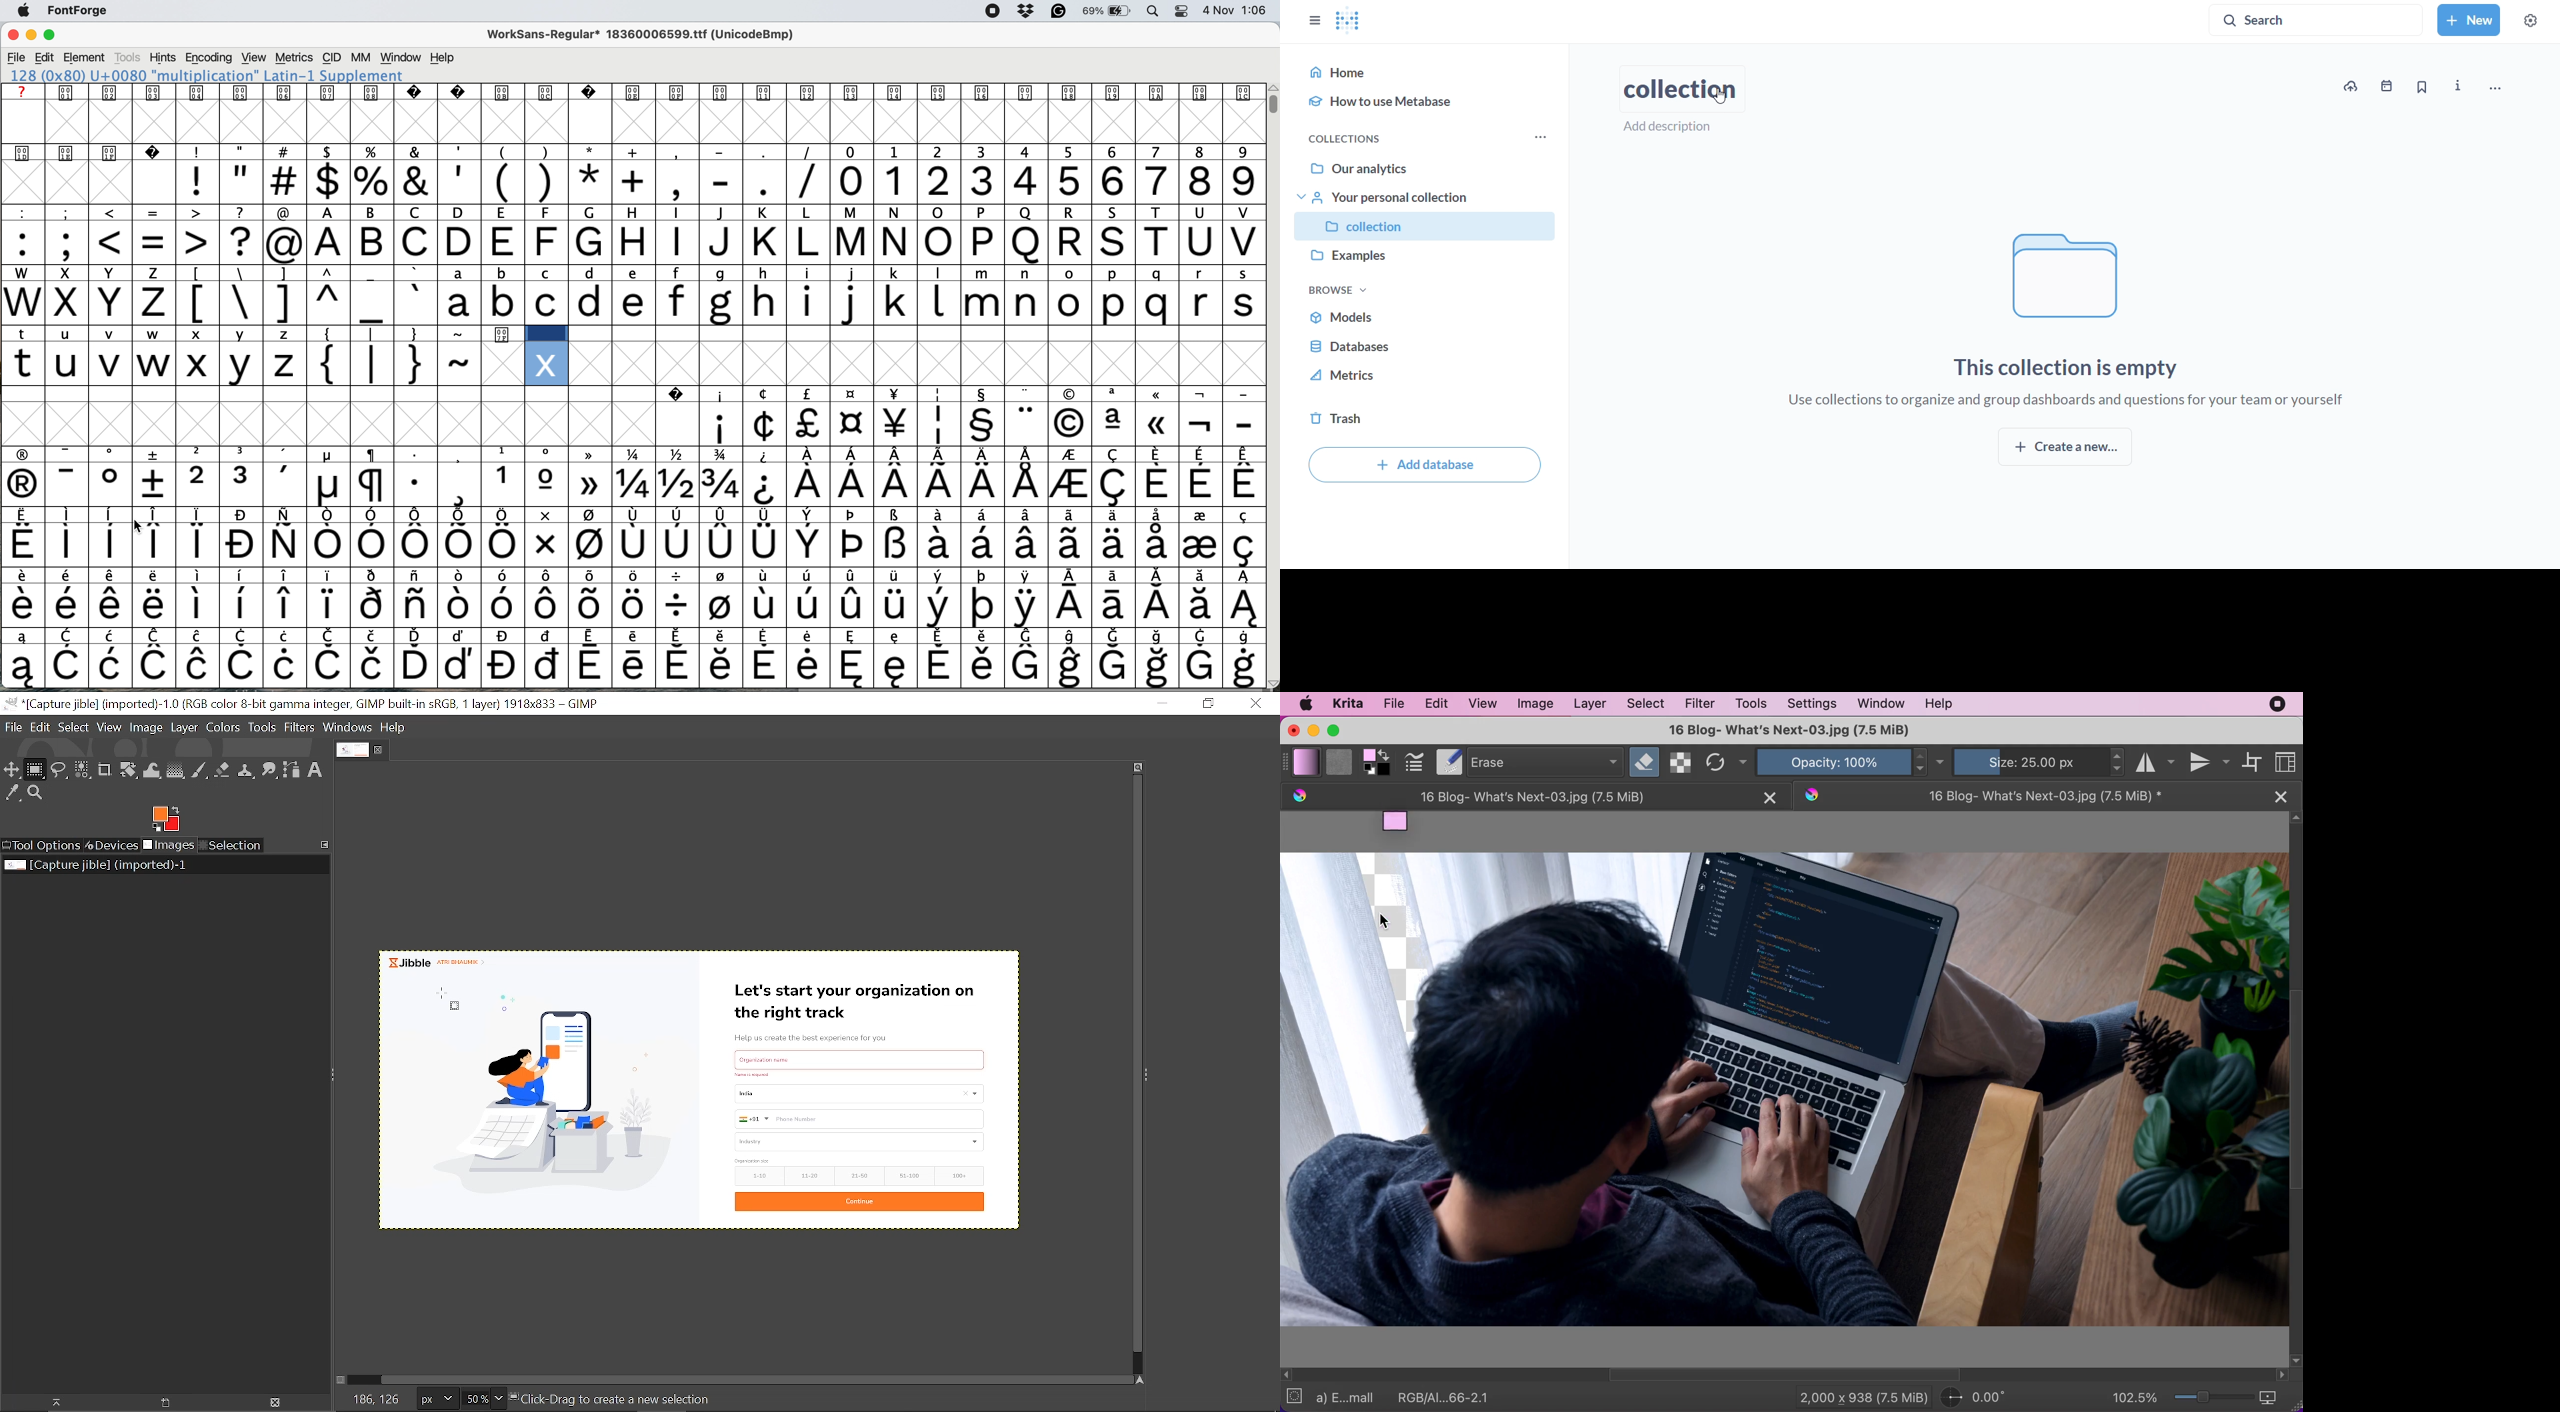  I want to click on Path tool, so click(293, 770).